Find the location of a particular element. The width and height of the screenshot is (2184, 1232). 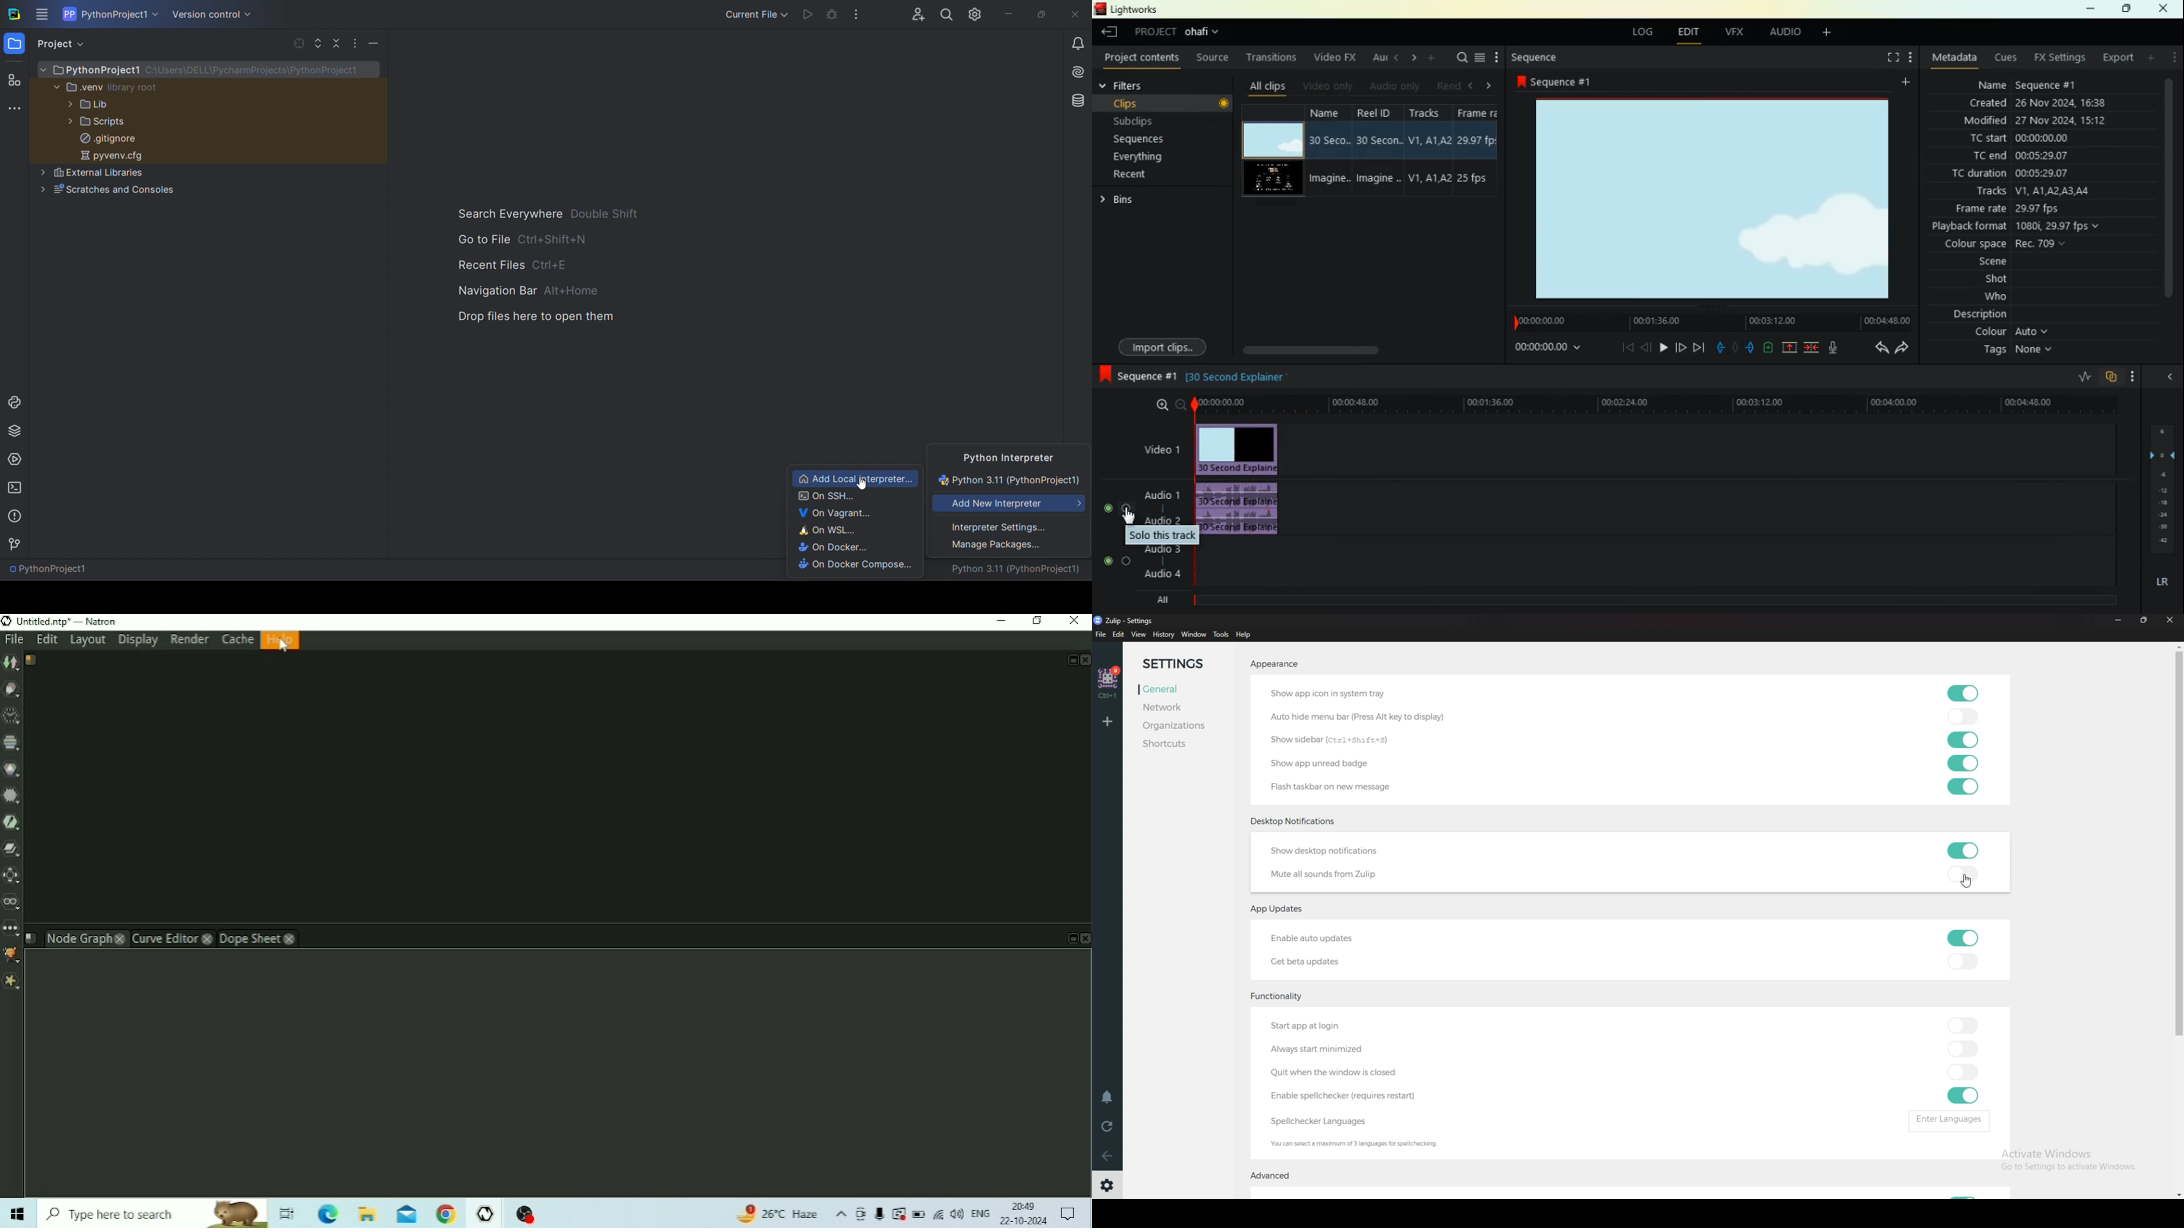

Window is located at coordinates (1193, 635).